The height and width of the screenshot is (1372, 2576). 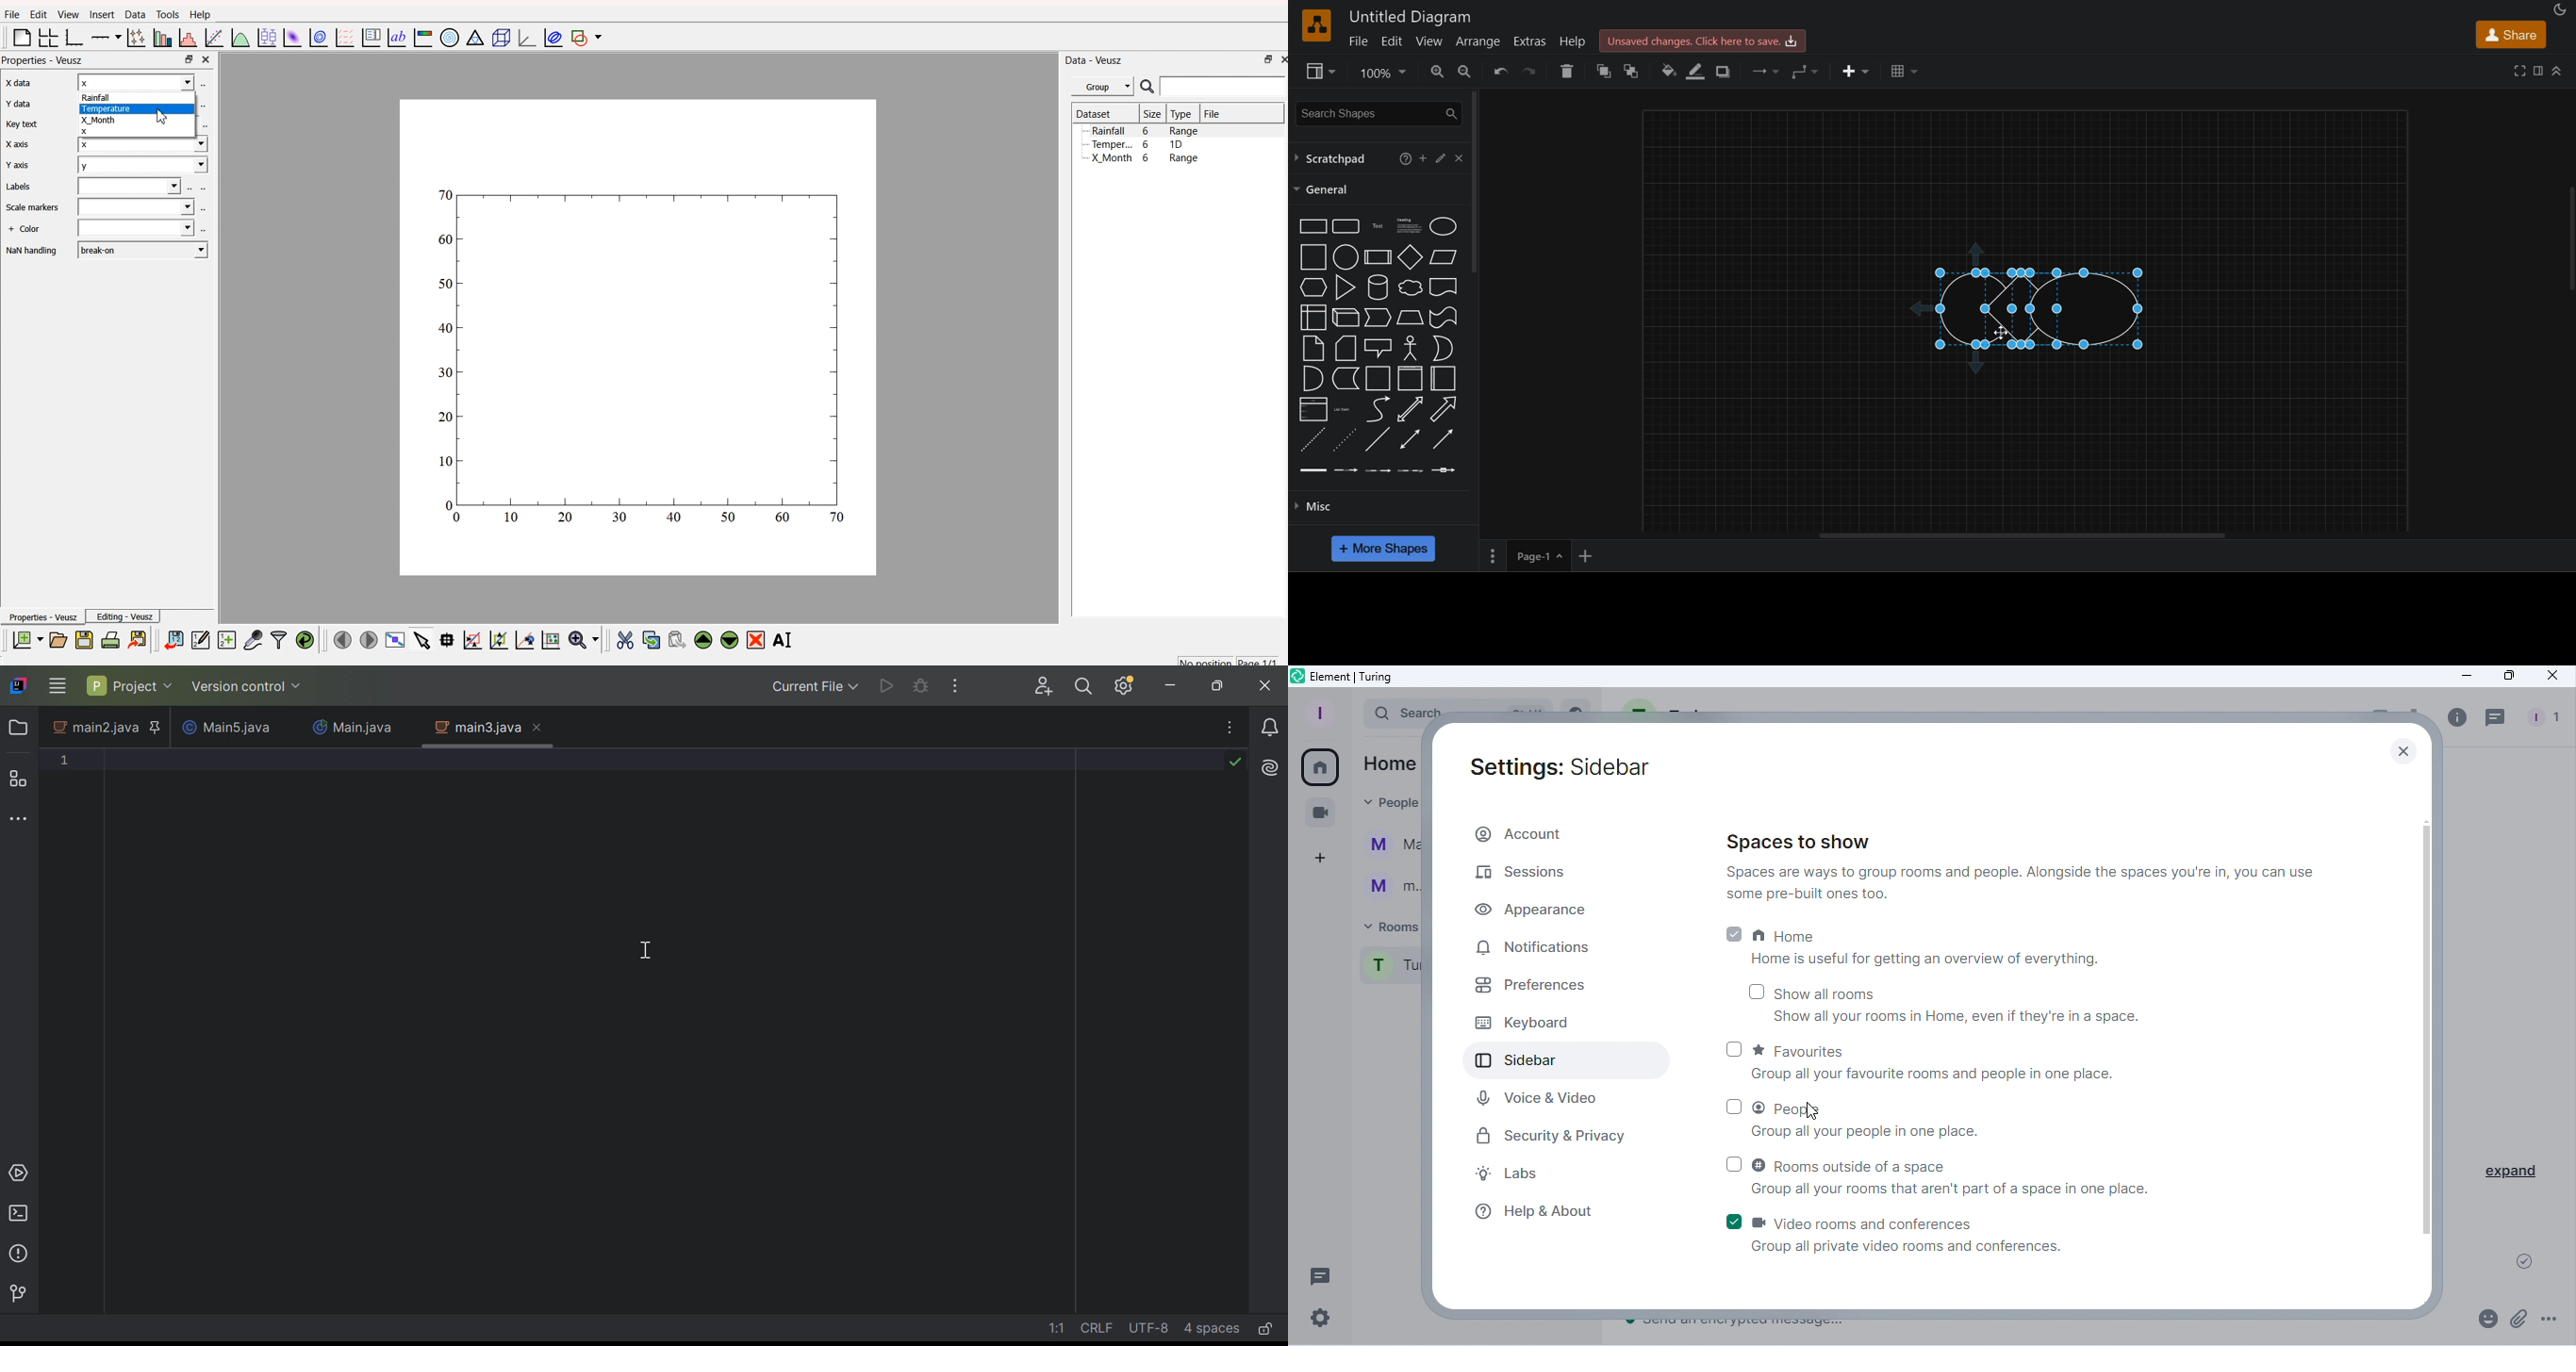 What do you see at coordinates (1475, 182) in the screenshot?
I see `vertical scroll bar` at bounding box center [1475, 182].